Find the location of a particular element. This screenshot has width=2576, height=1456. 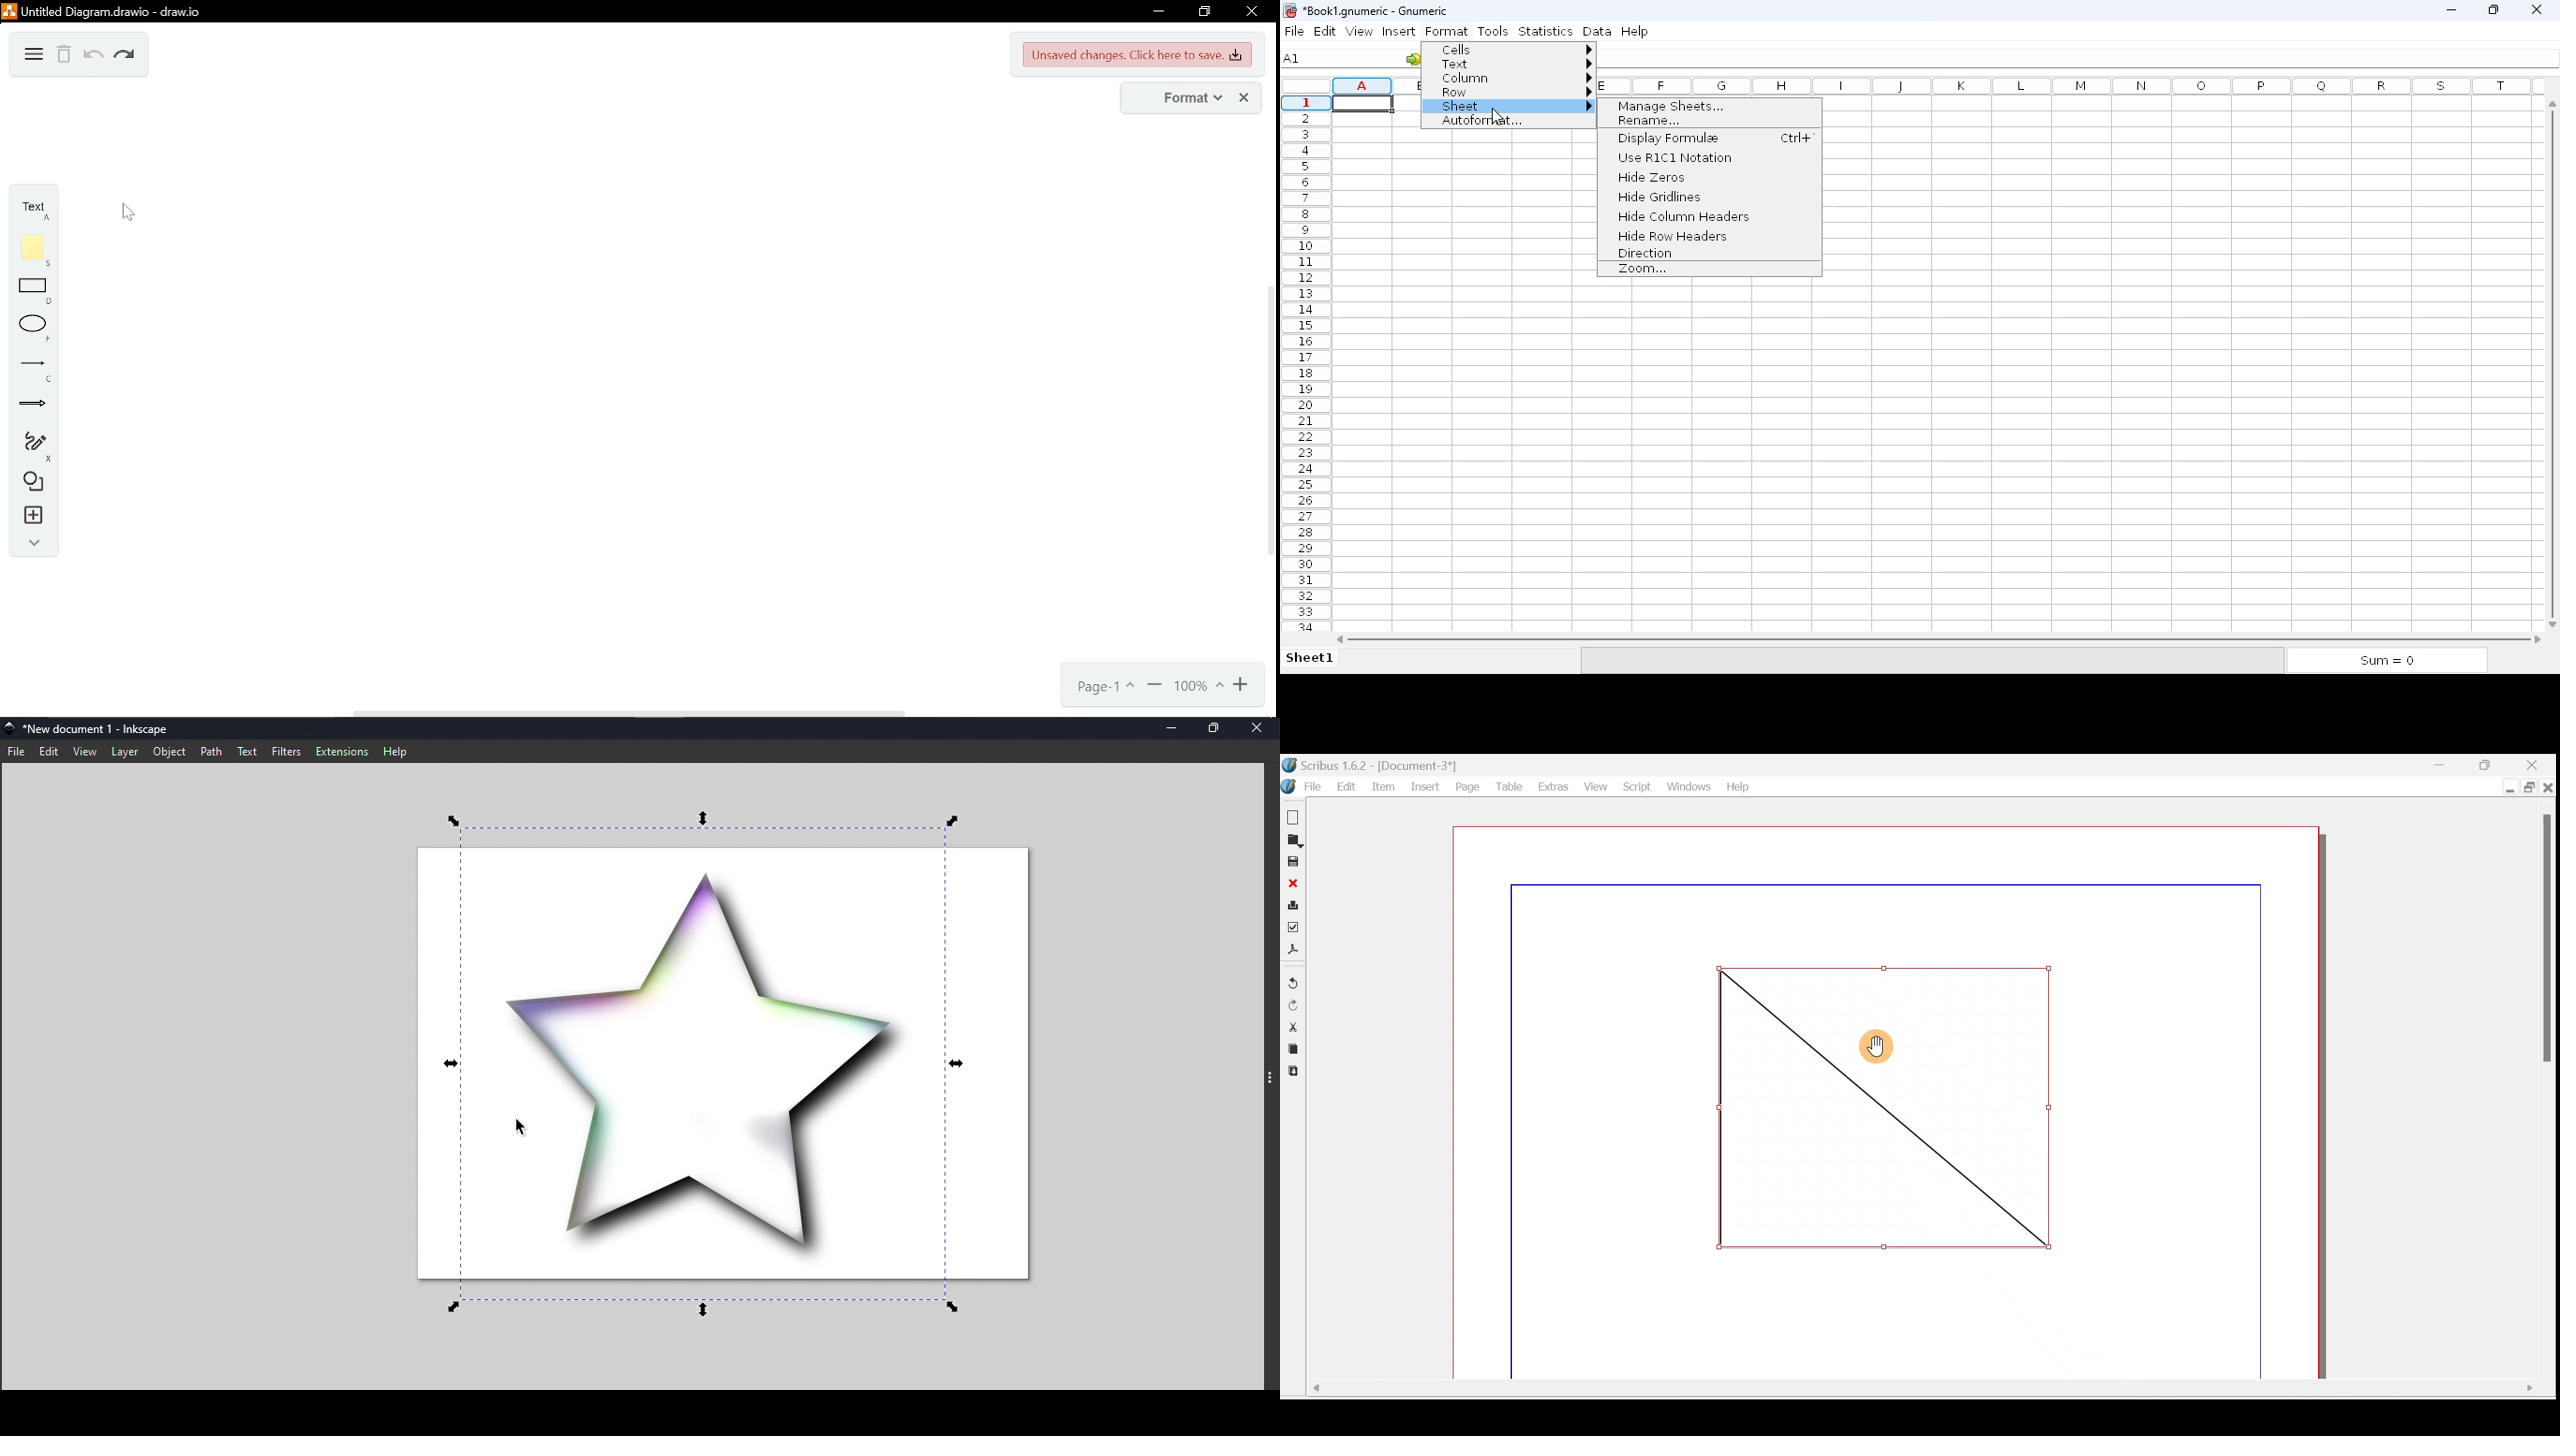

close is located at coordinates (2537, 9).